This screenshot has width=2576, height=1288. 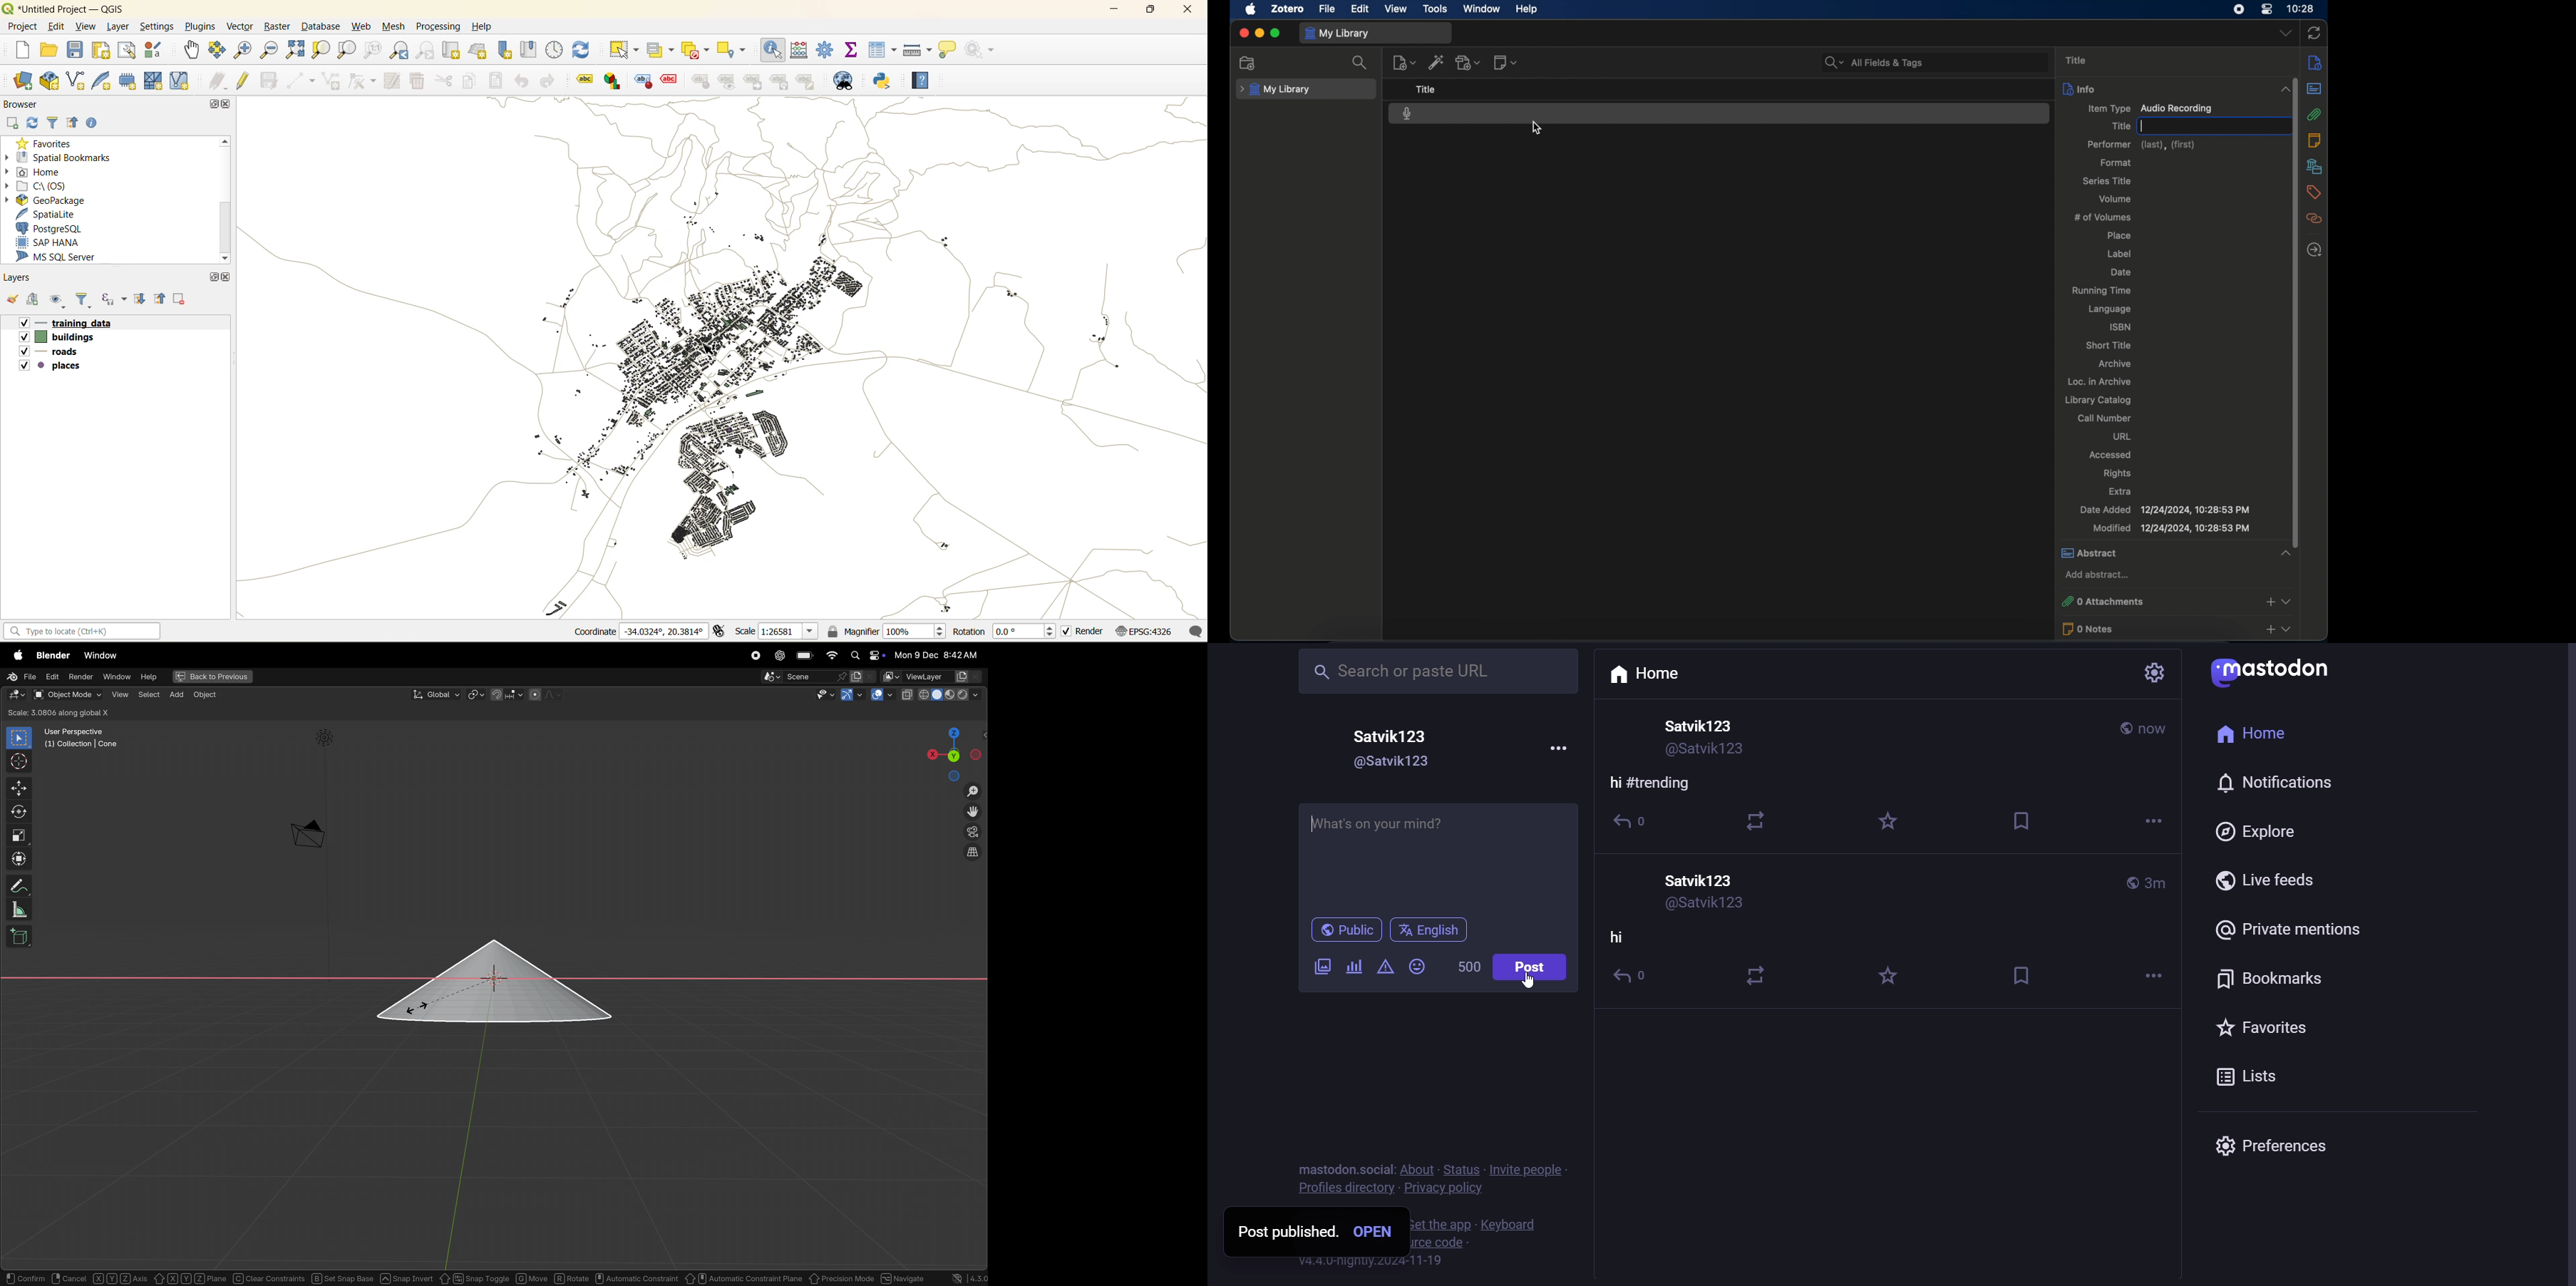 I want to click on zoom next, so click(x=427, y=51).